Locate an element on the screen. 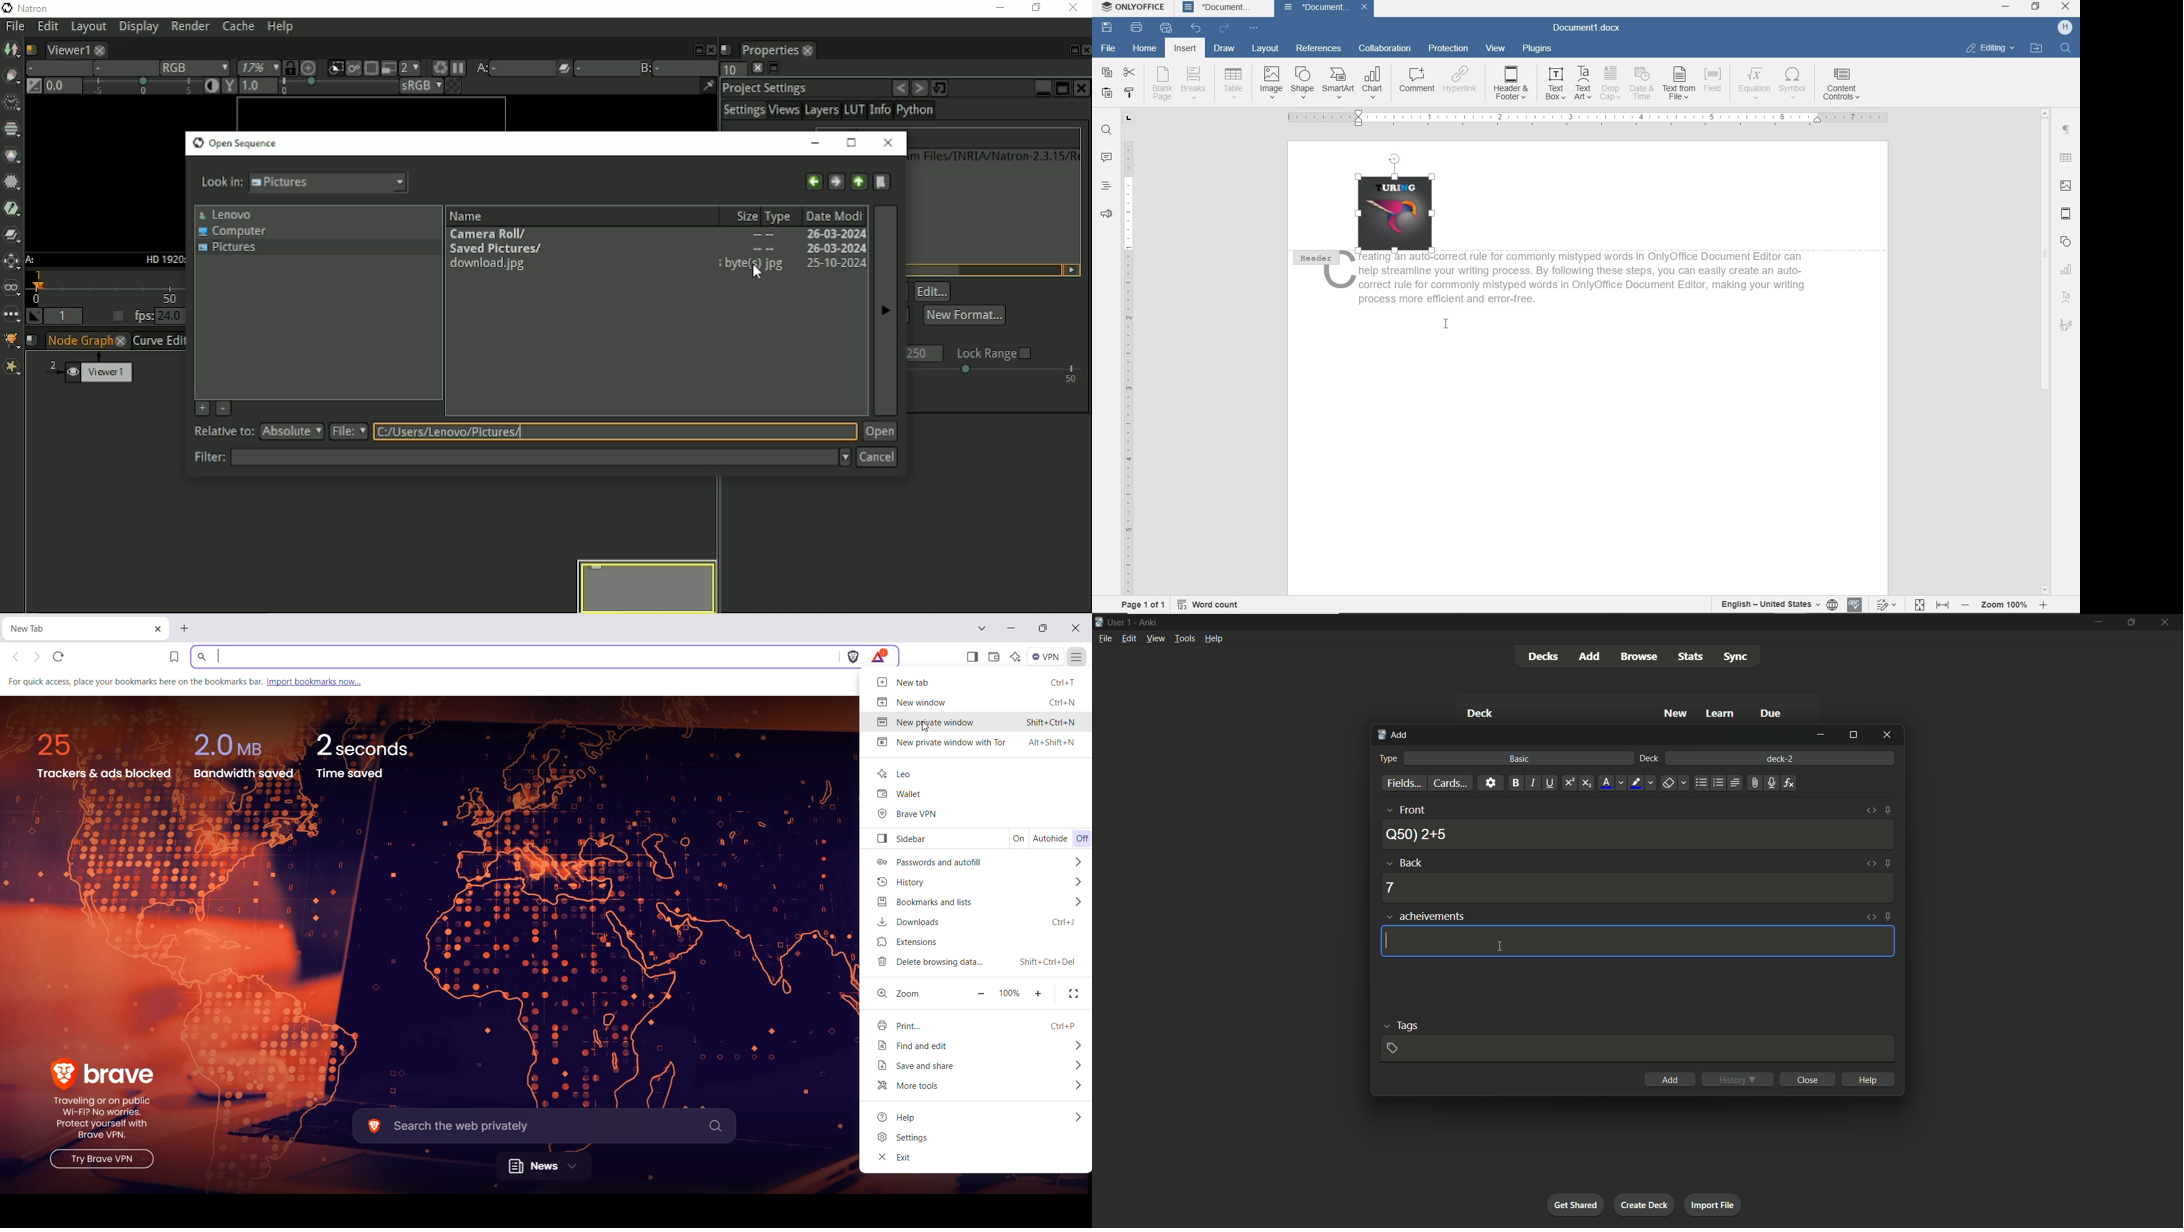  Fit to page is located at coordinates (1918, 604).